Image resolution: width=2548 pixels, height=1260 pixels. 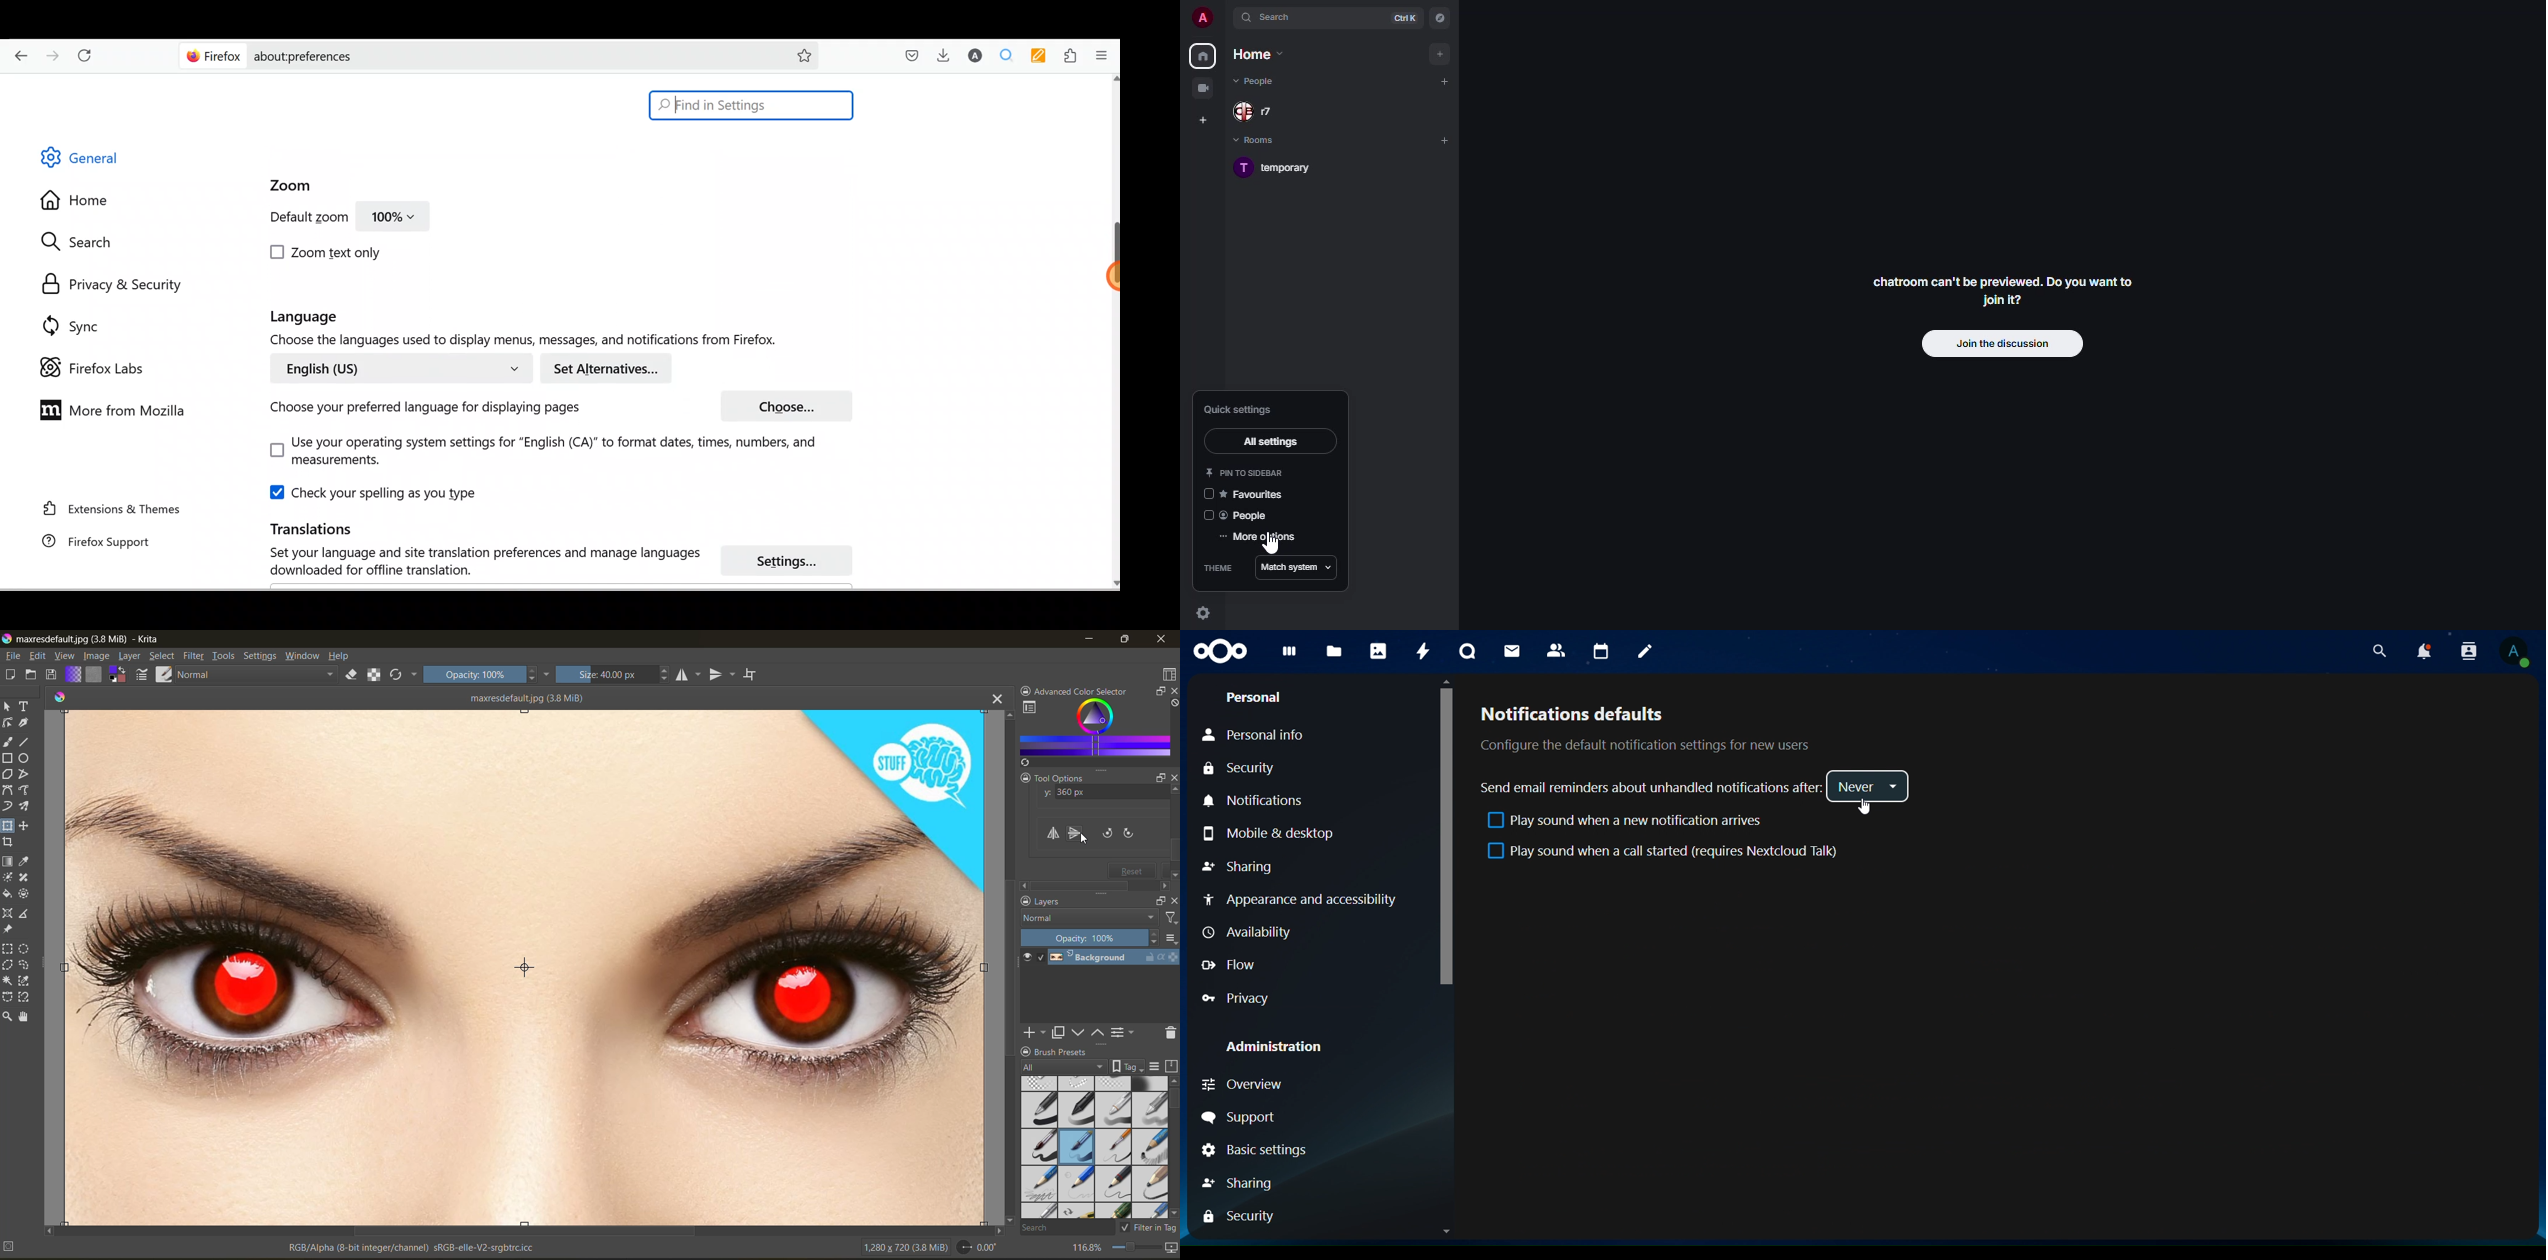 I want to click on navigator, so click(x=1440, y=18).